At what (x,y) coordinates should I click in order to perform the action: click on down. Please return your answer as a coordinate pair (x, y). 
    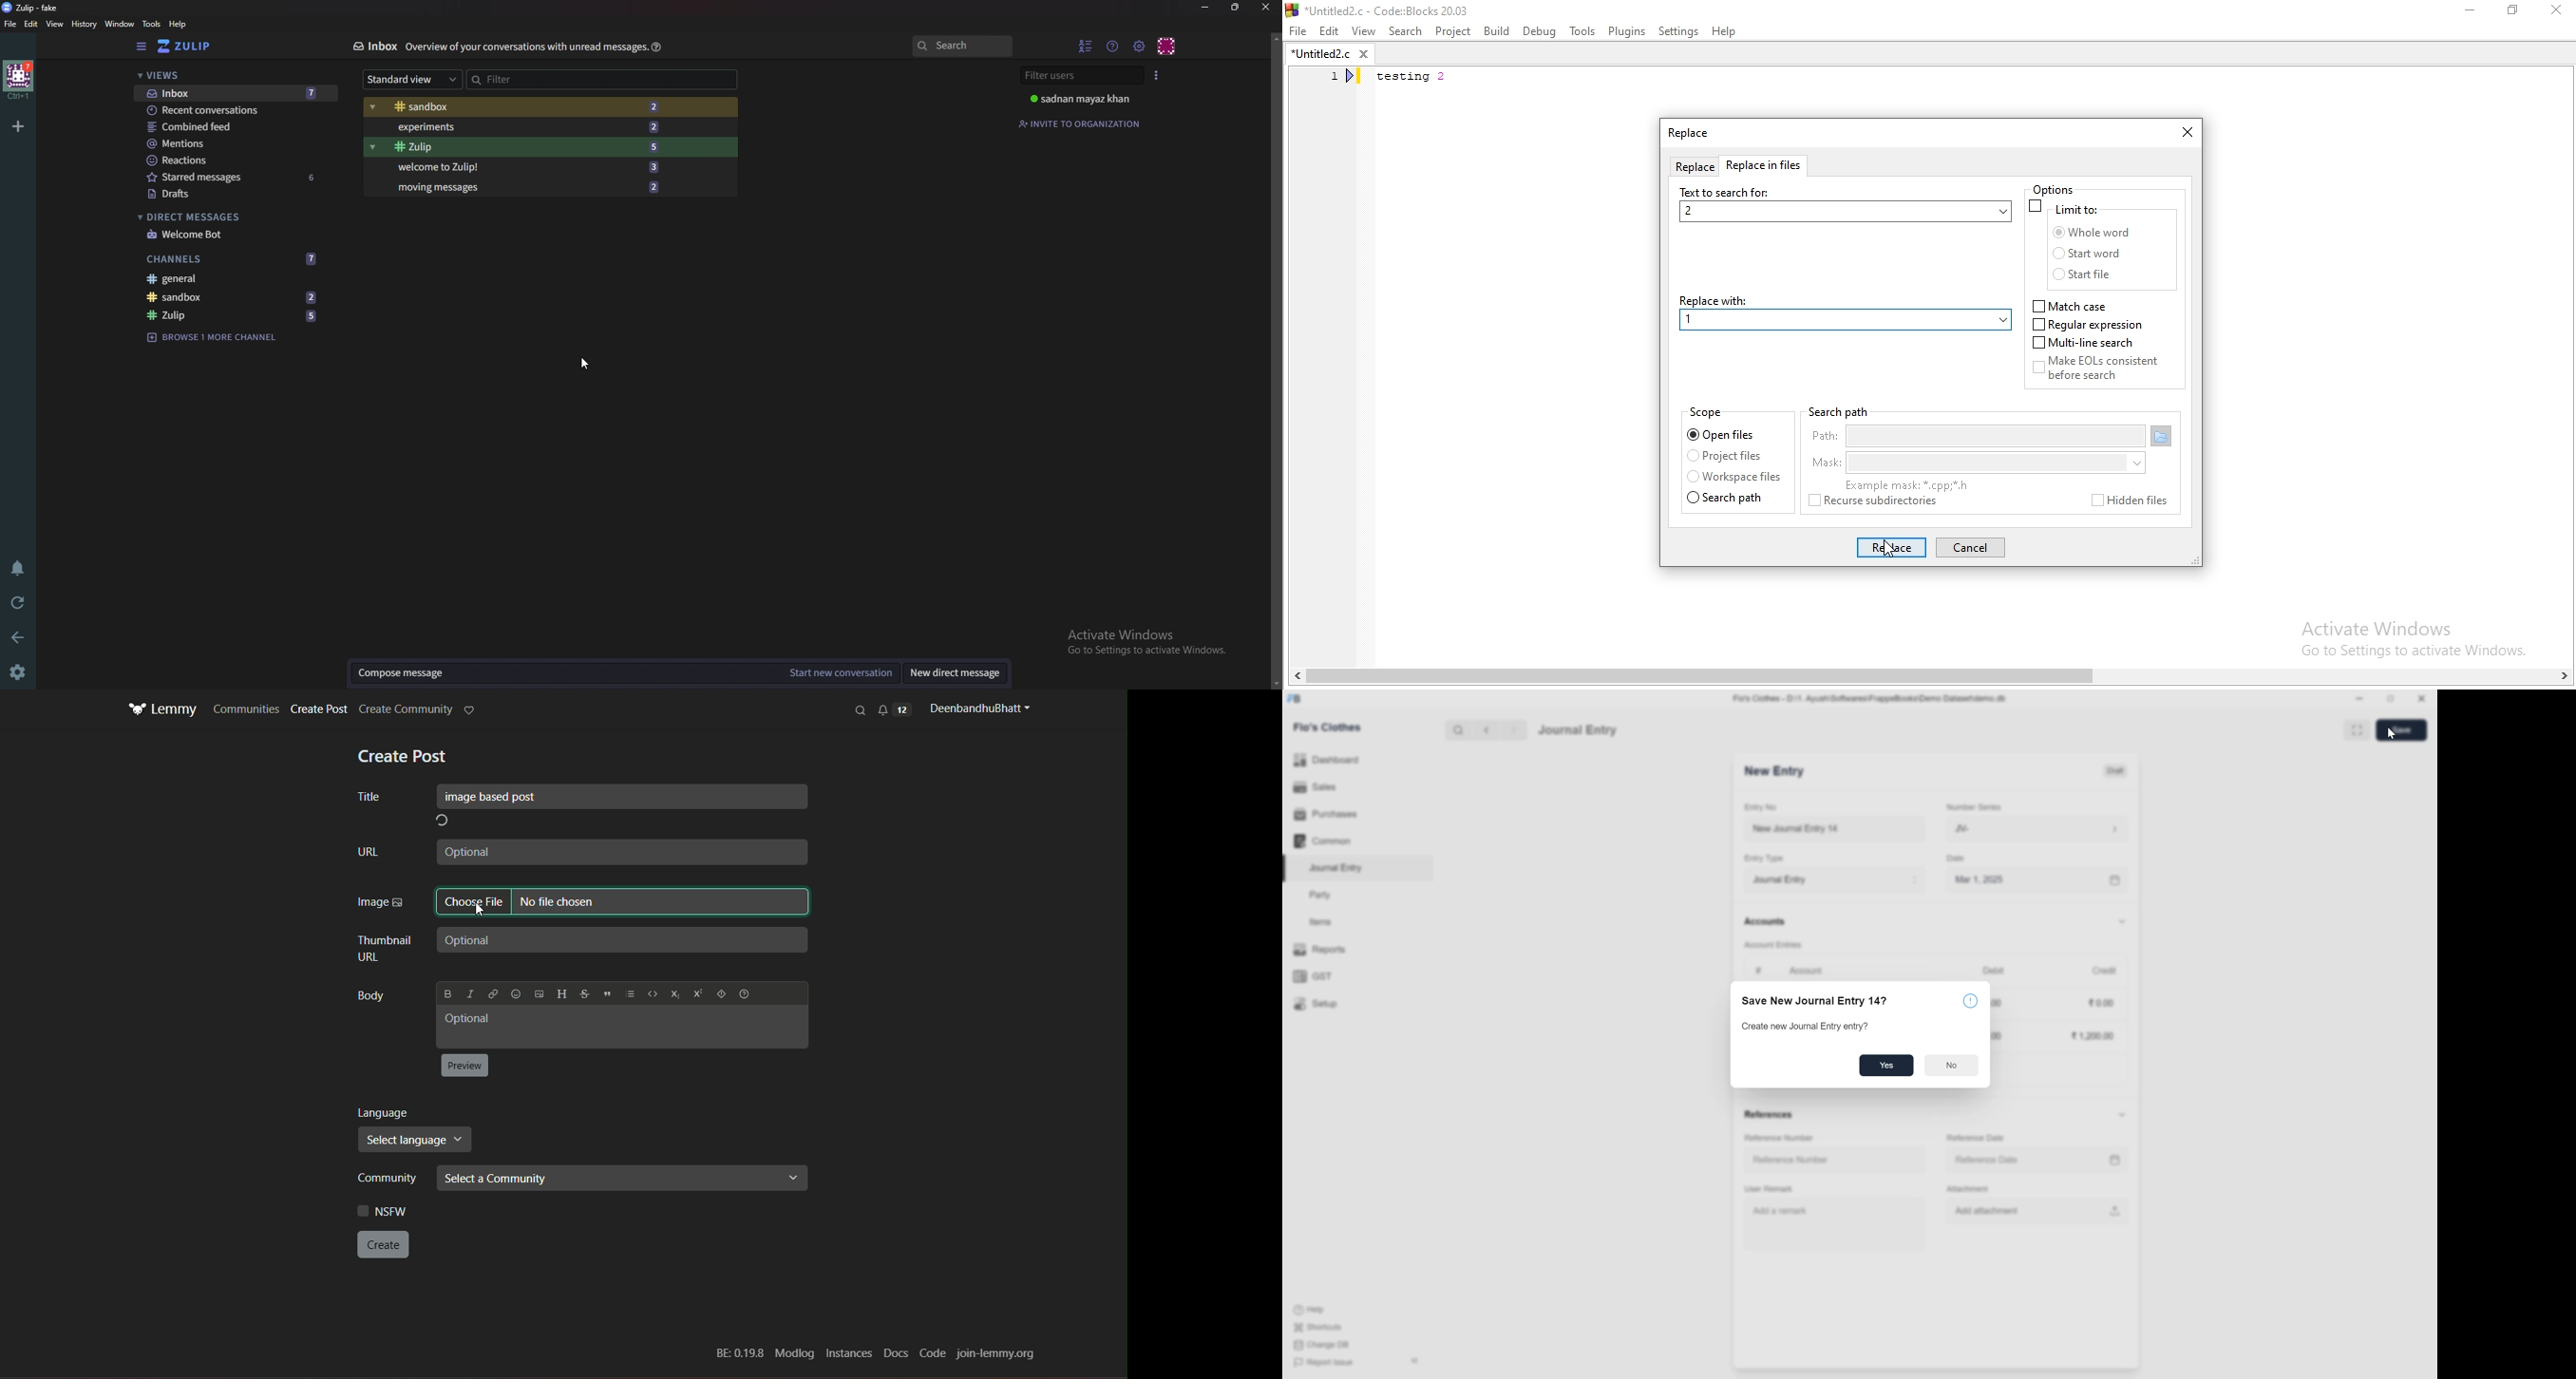
    Looking at the image, I should click on (2121, 923).